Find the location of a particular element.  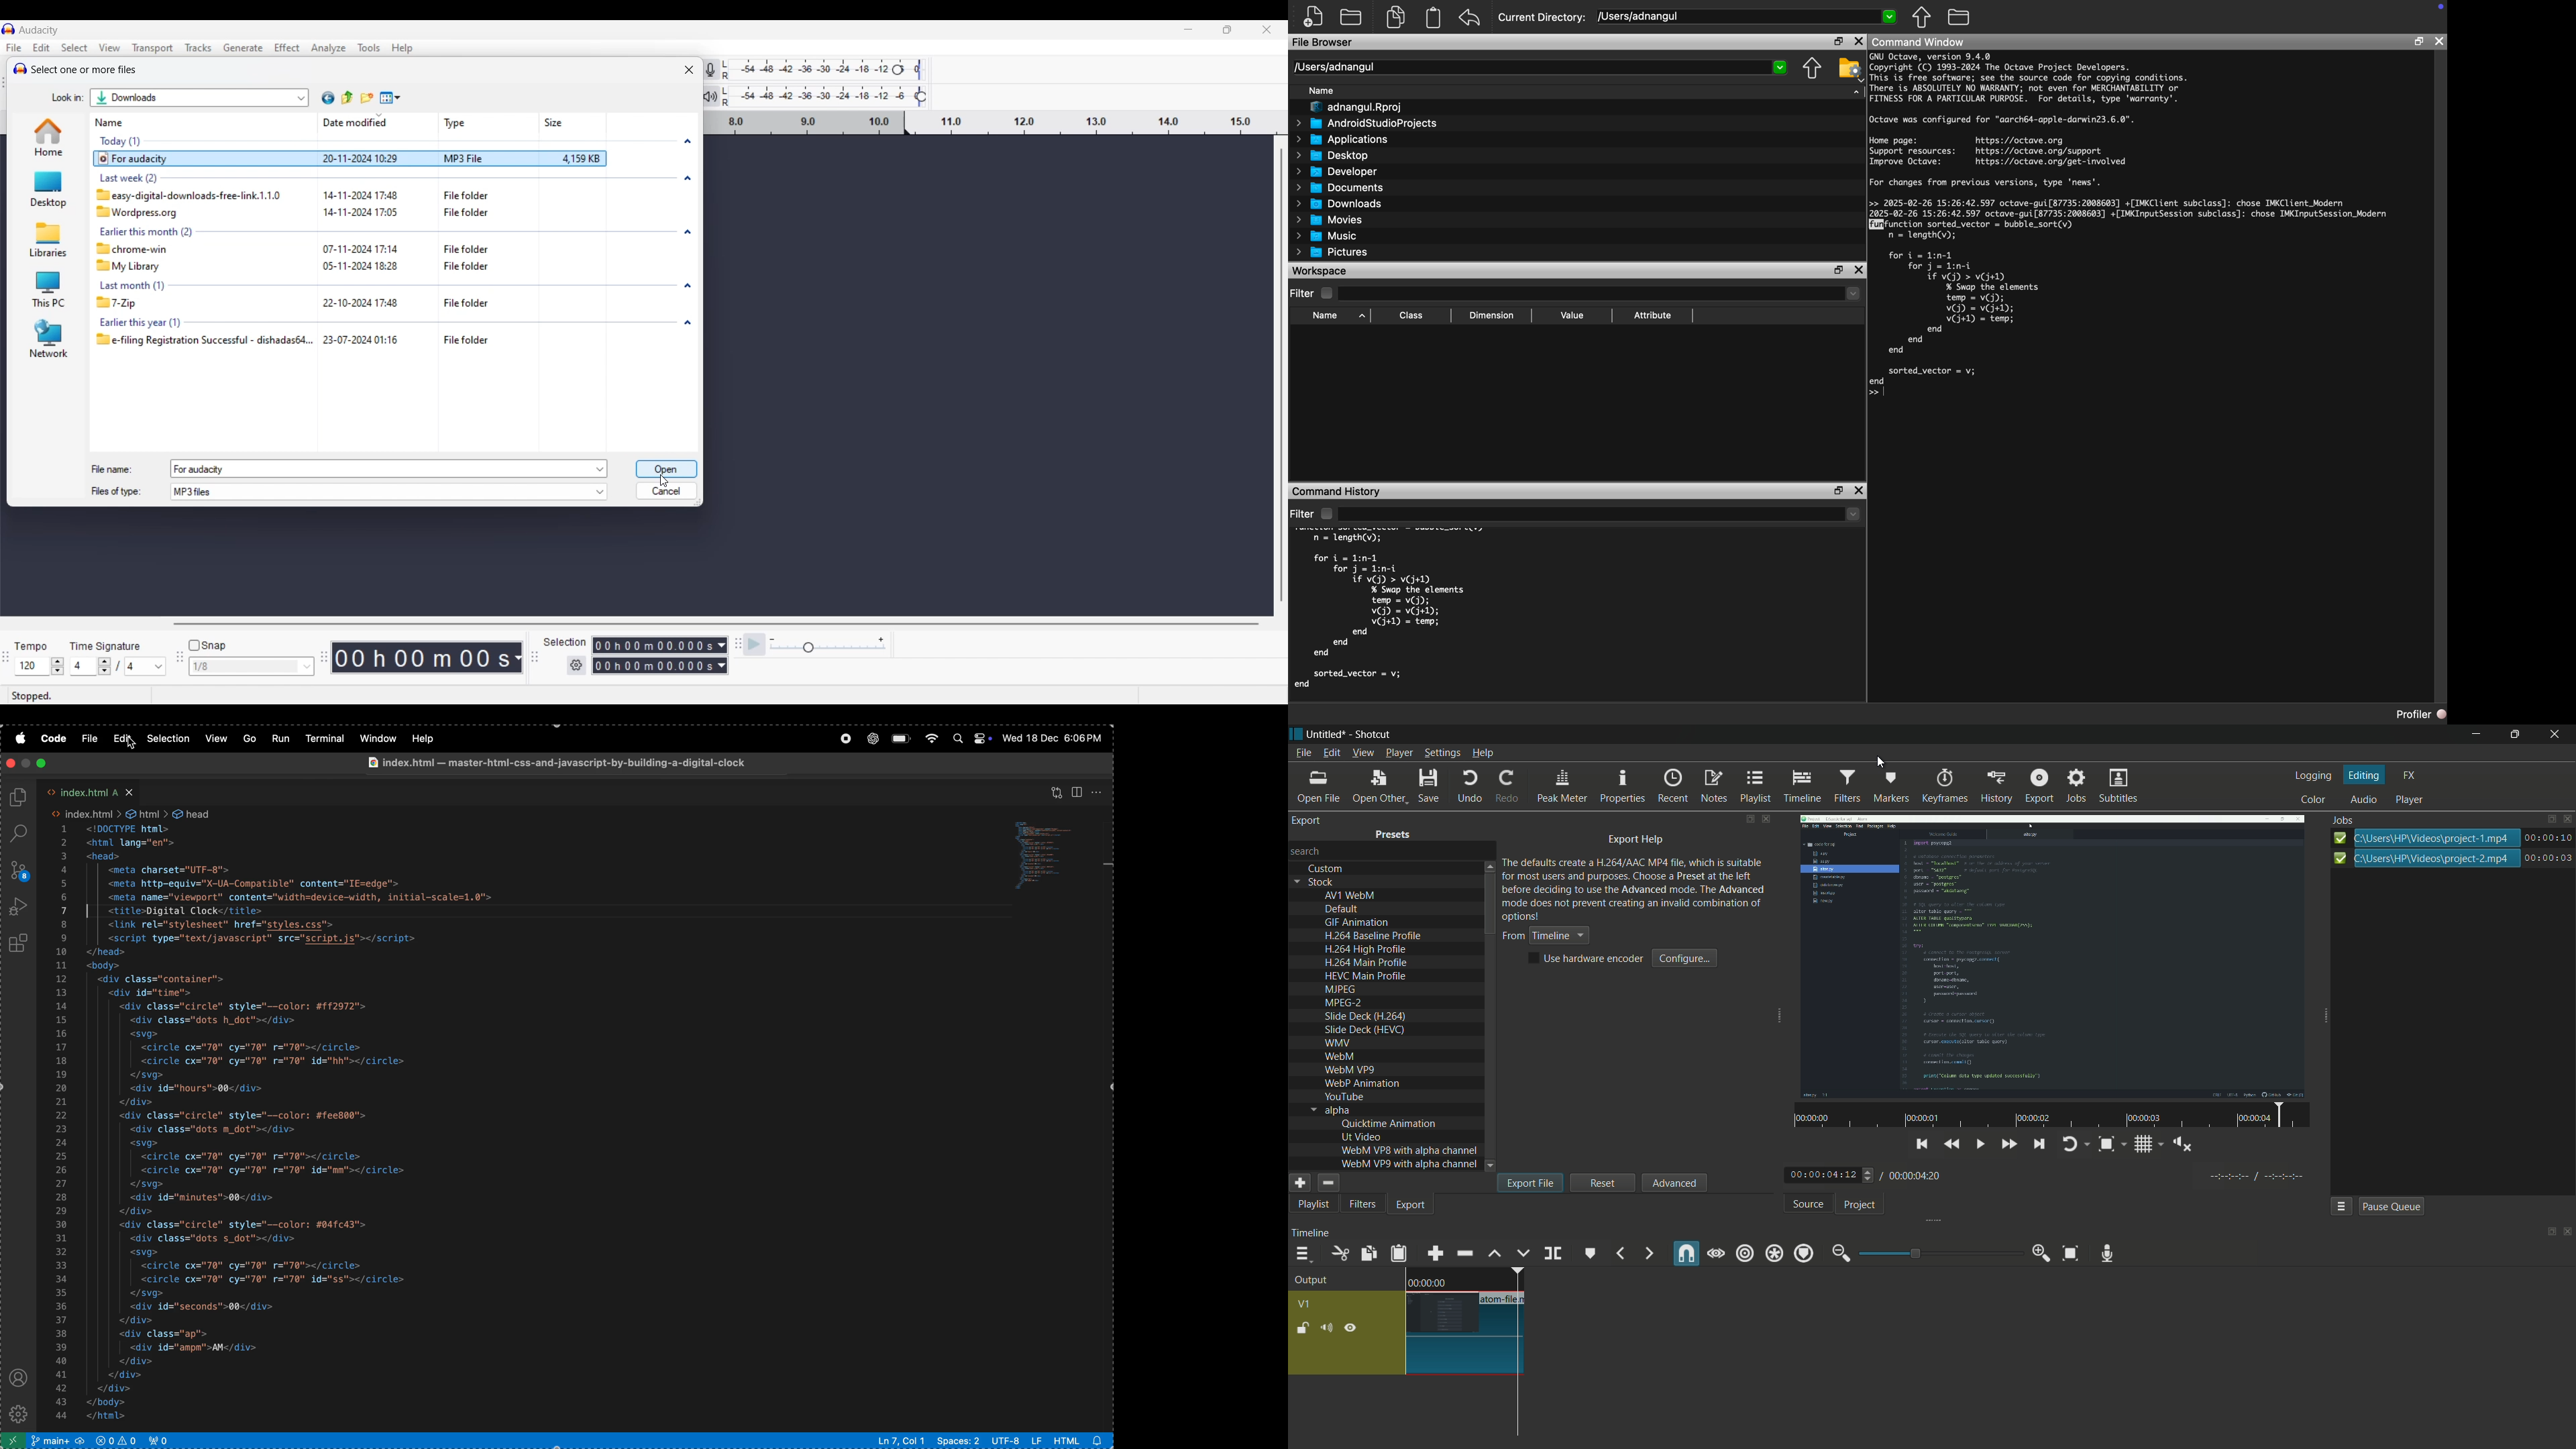

project name is located at coordinates (1326, 734).